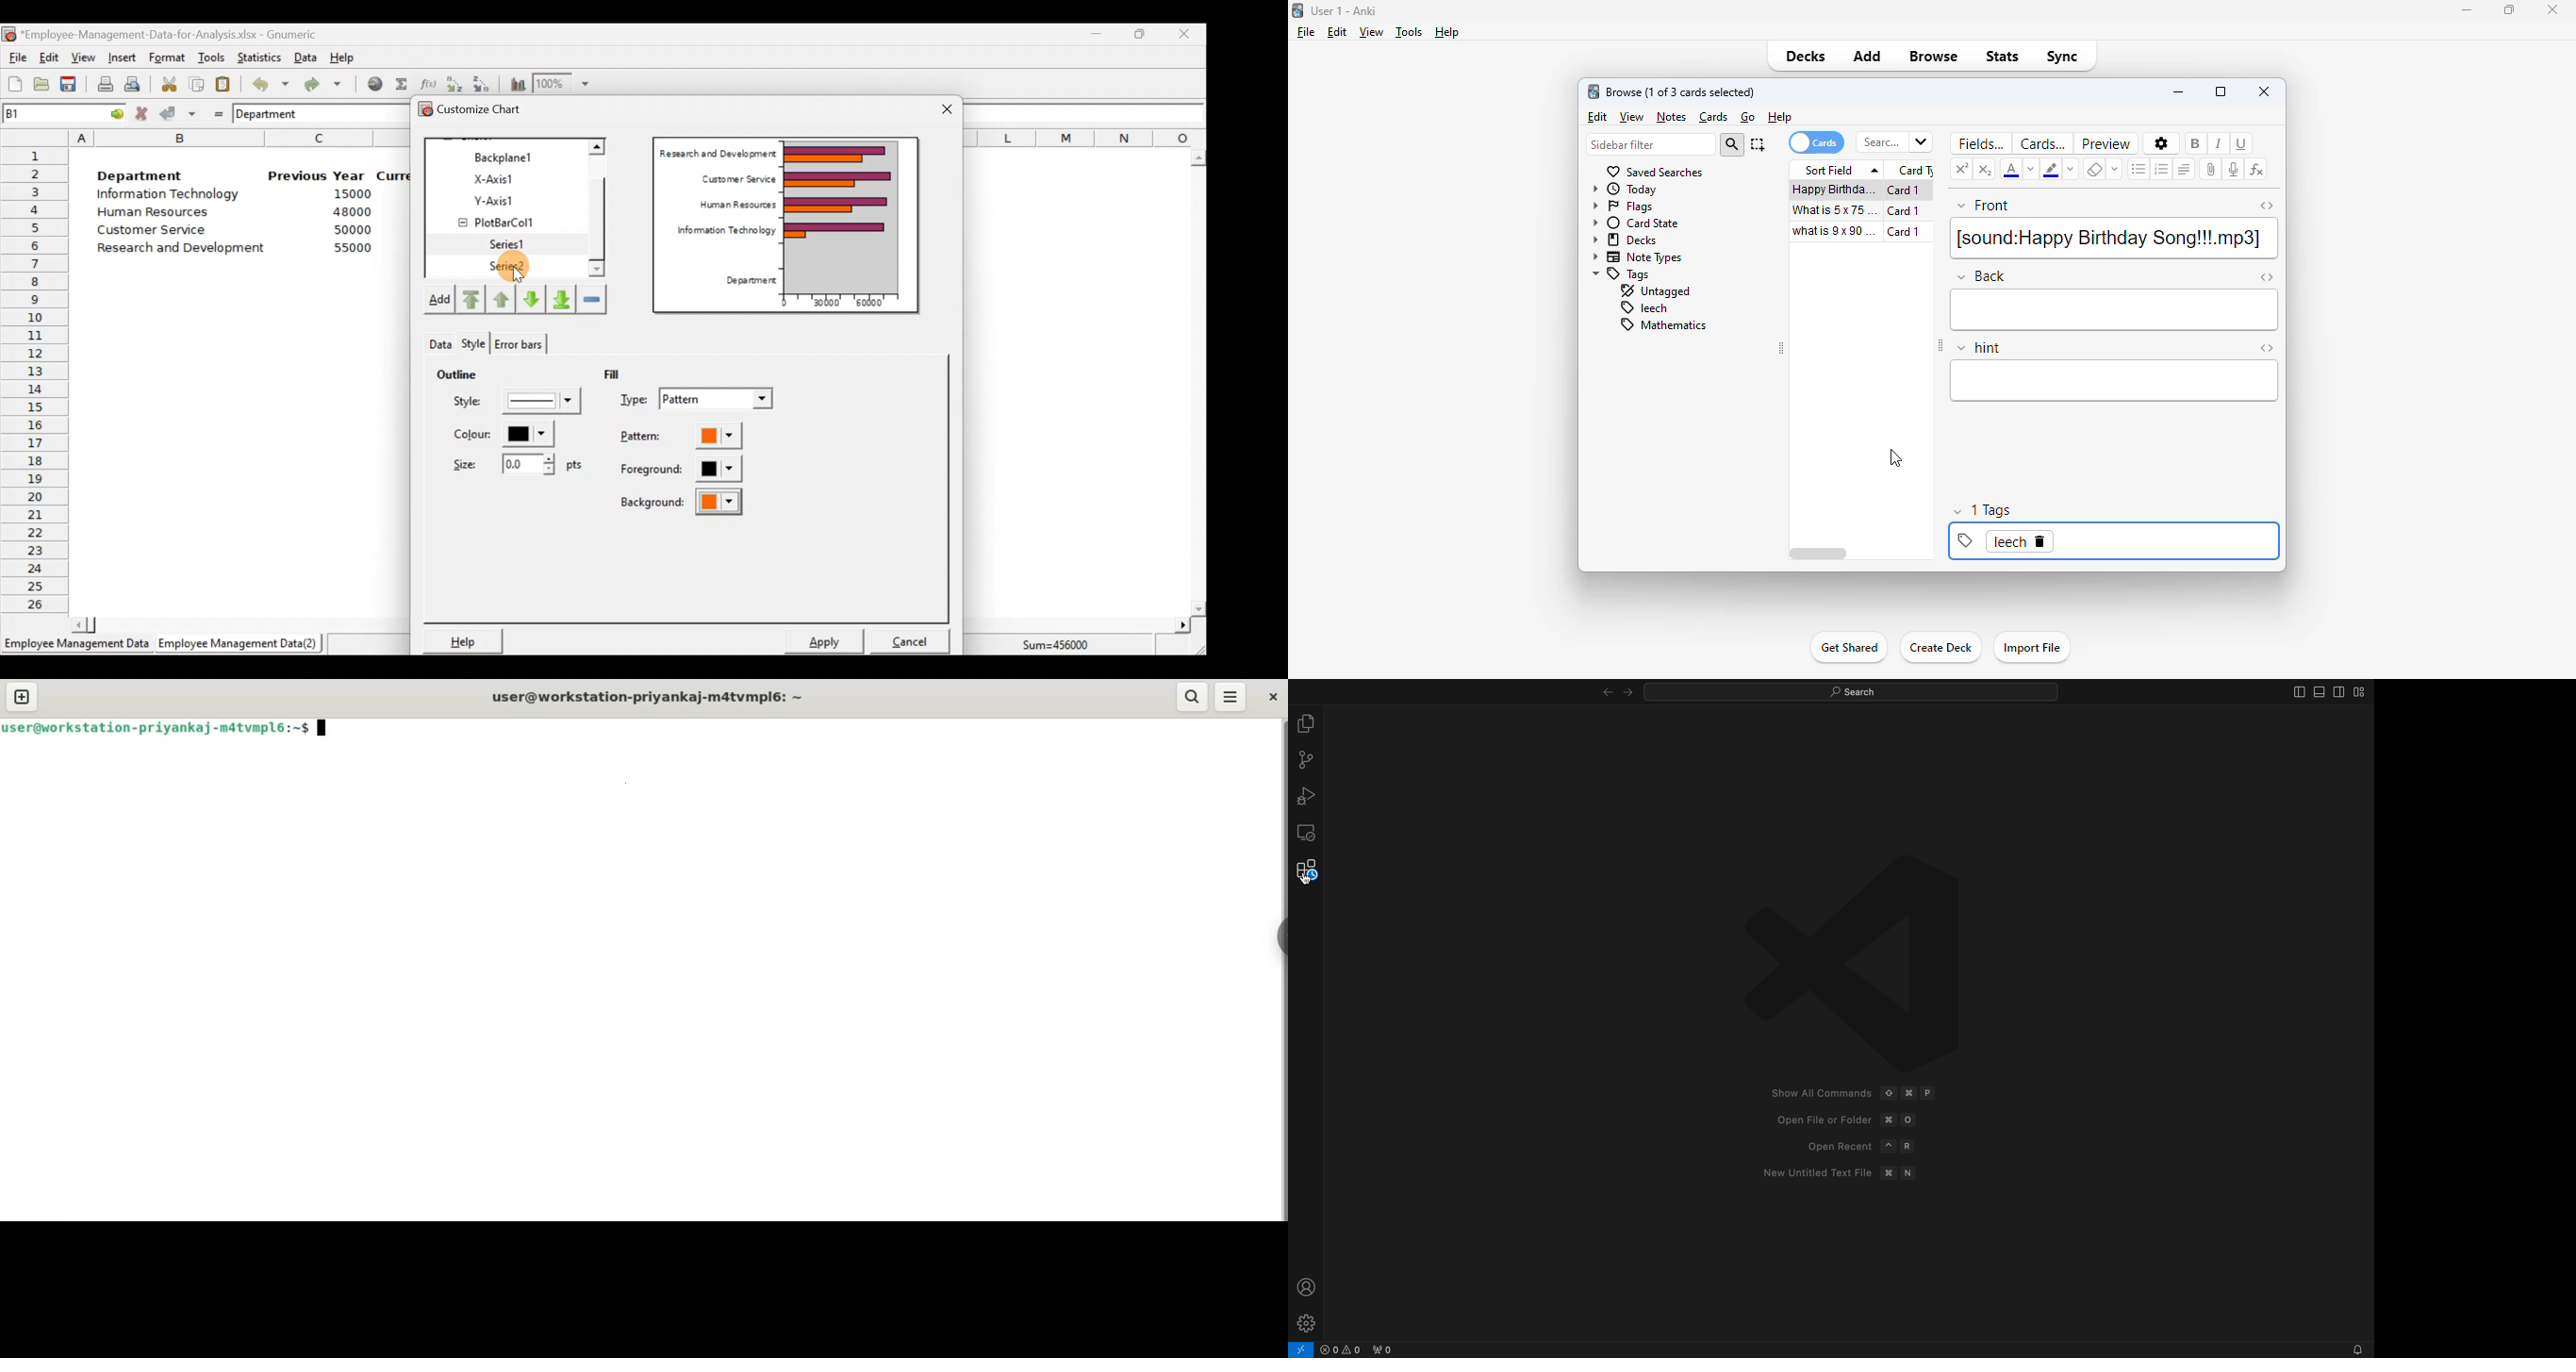 The height and width of the screenshot is (1372, 2576). Describe the element at coordinates (1835, 209) in the screenshot. I see `what is 5x75=?` at that location.